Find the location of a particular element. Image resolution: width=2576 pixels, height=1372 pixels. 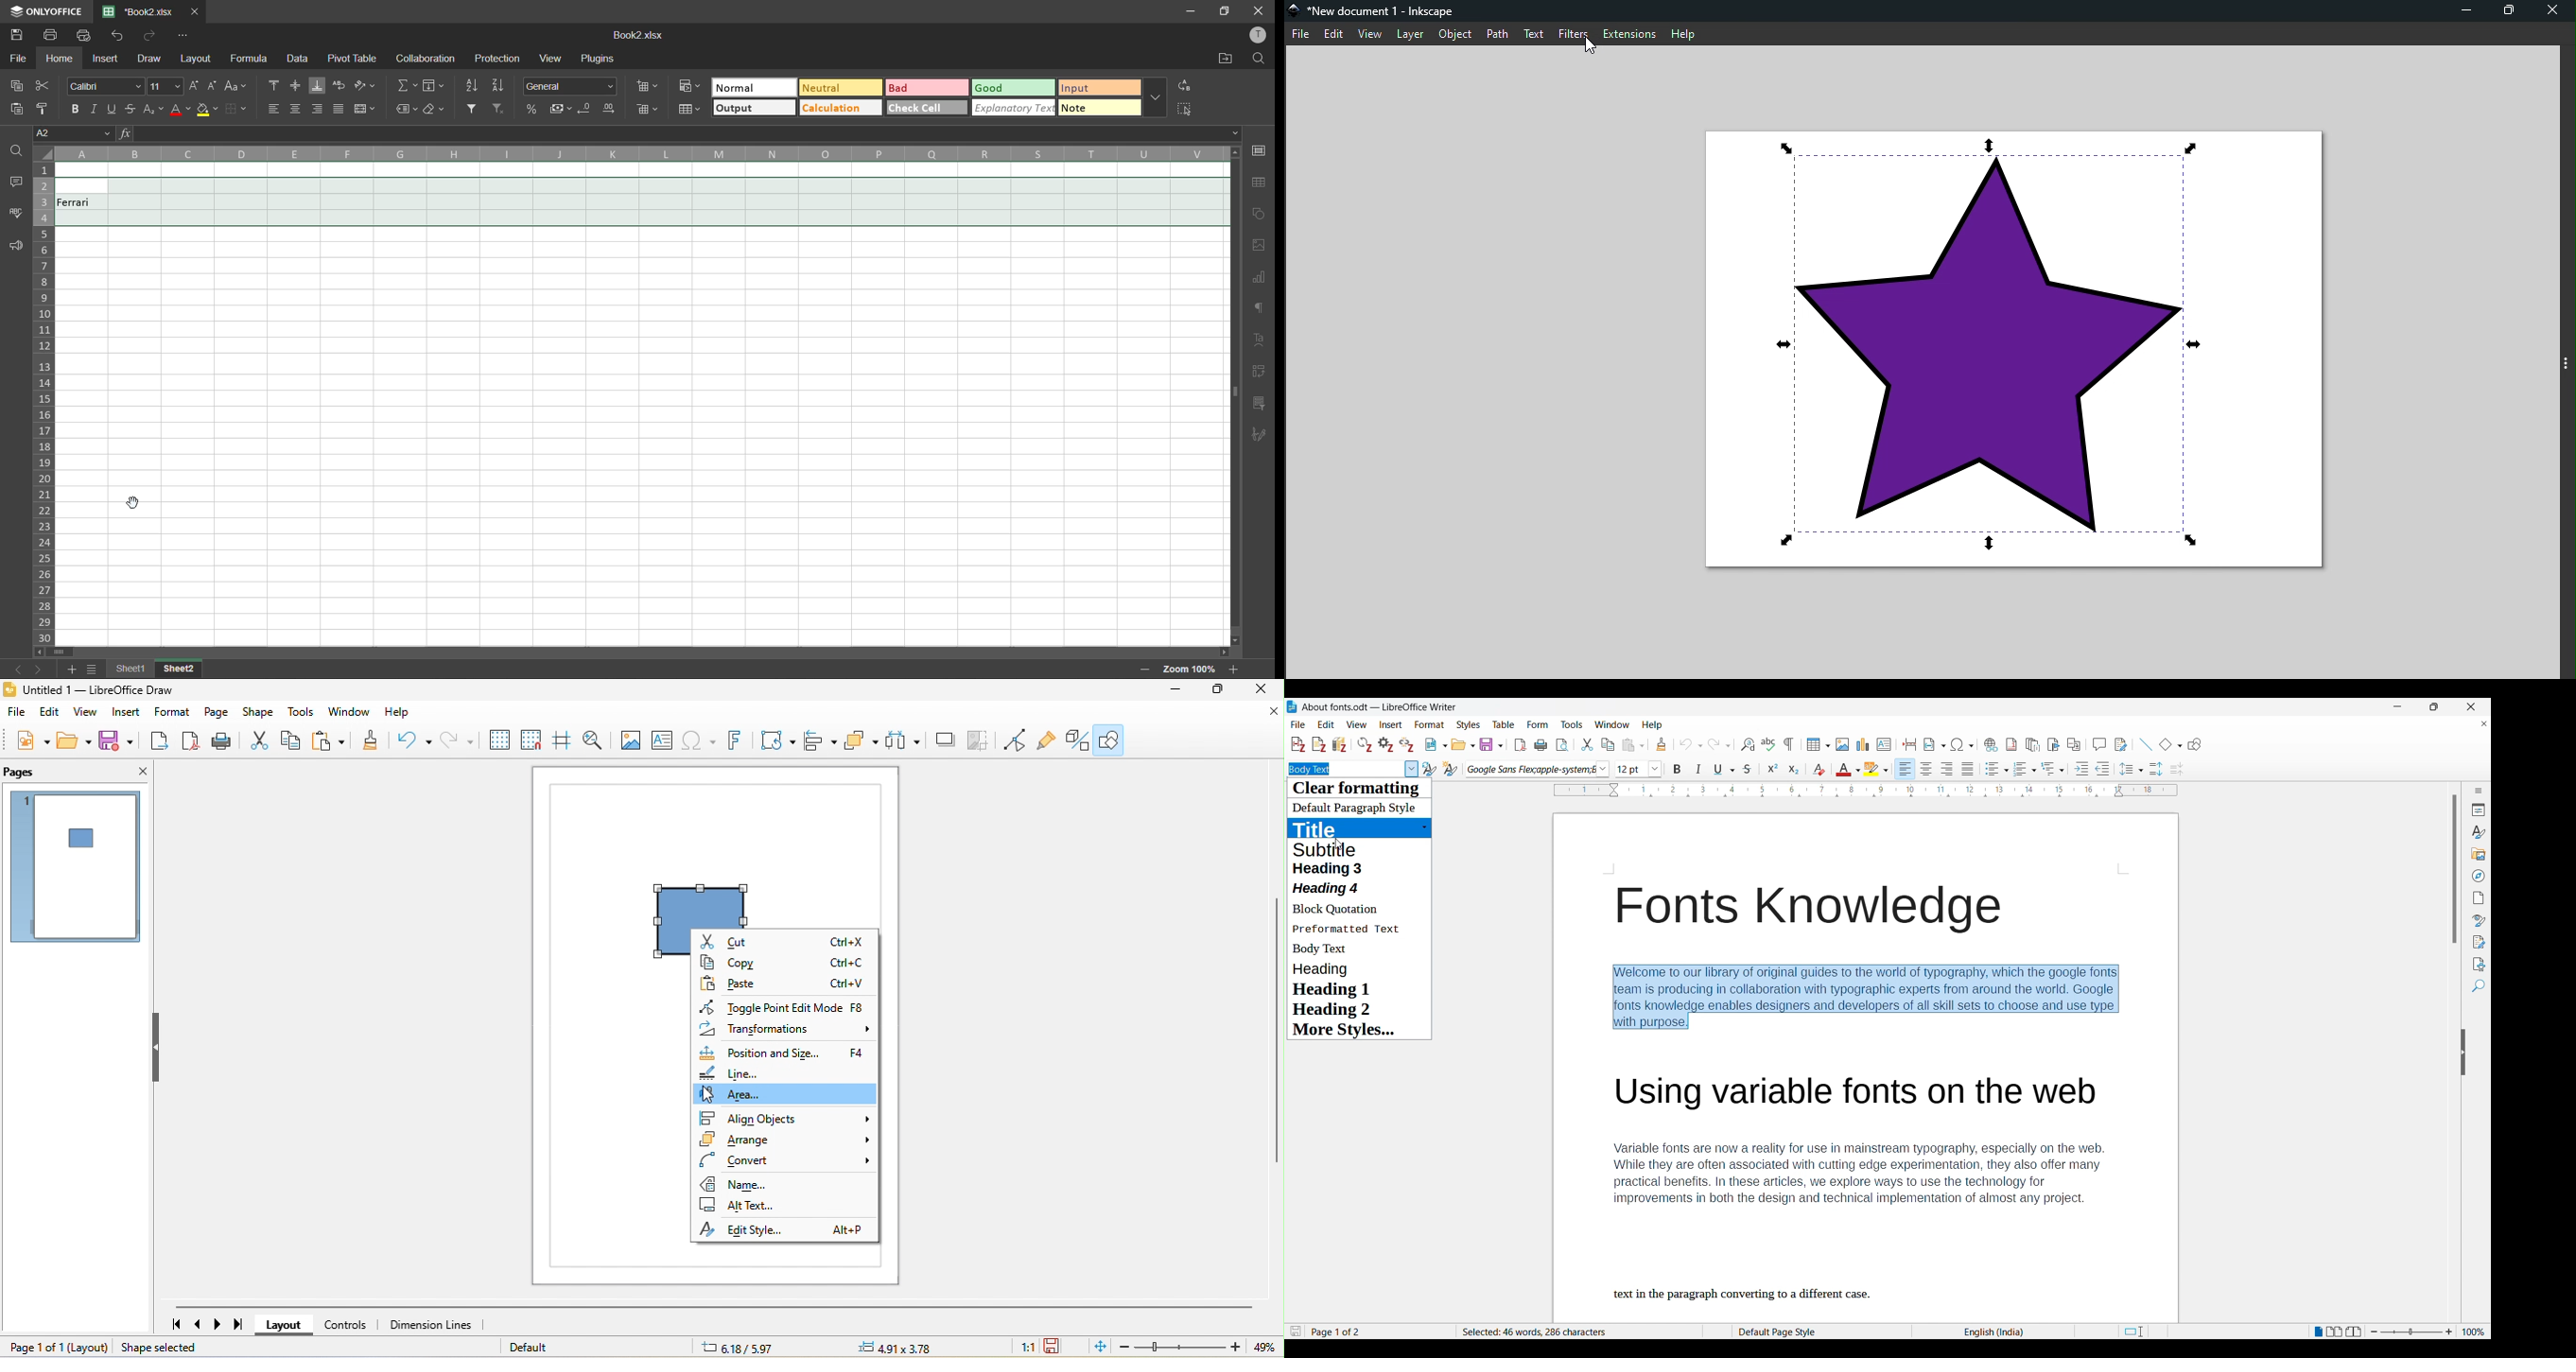

spellcheck is located at coordinates (16, 215).